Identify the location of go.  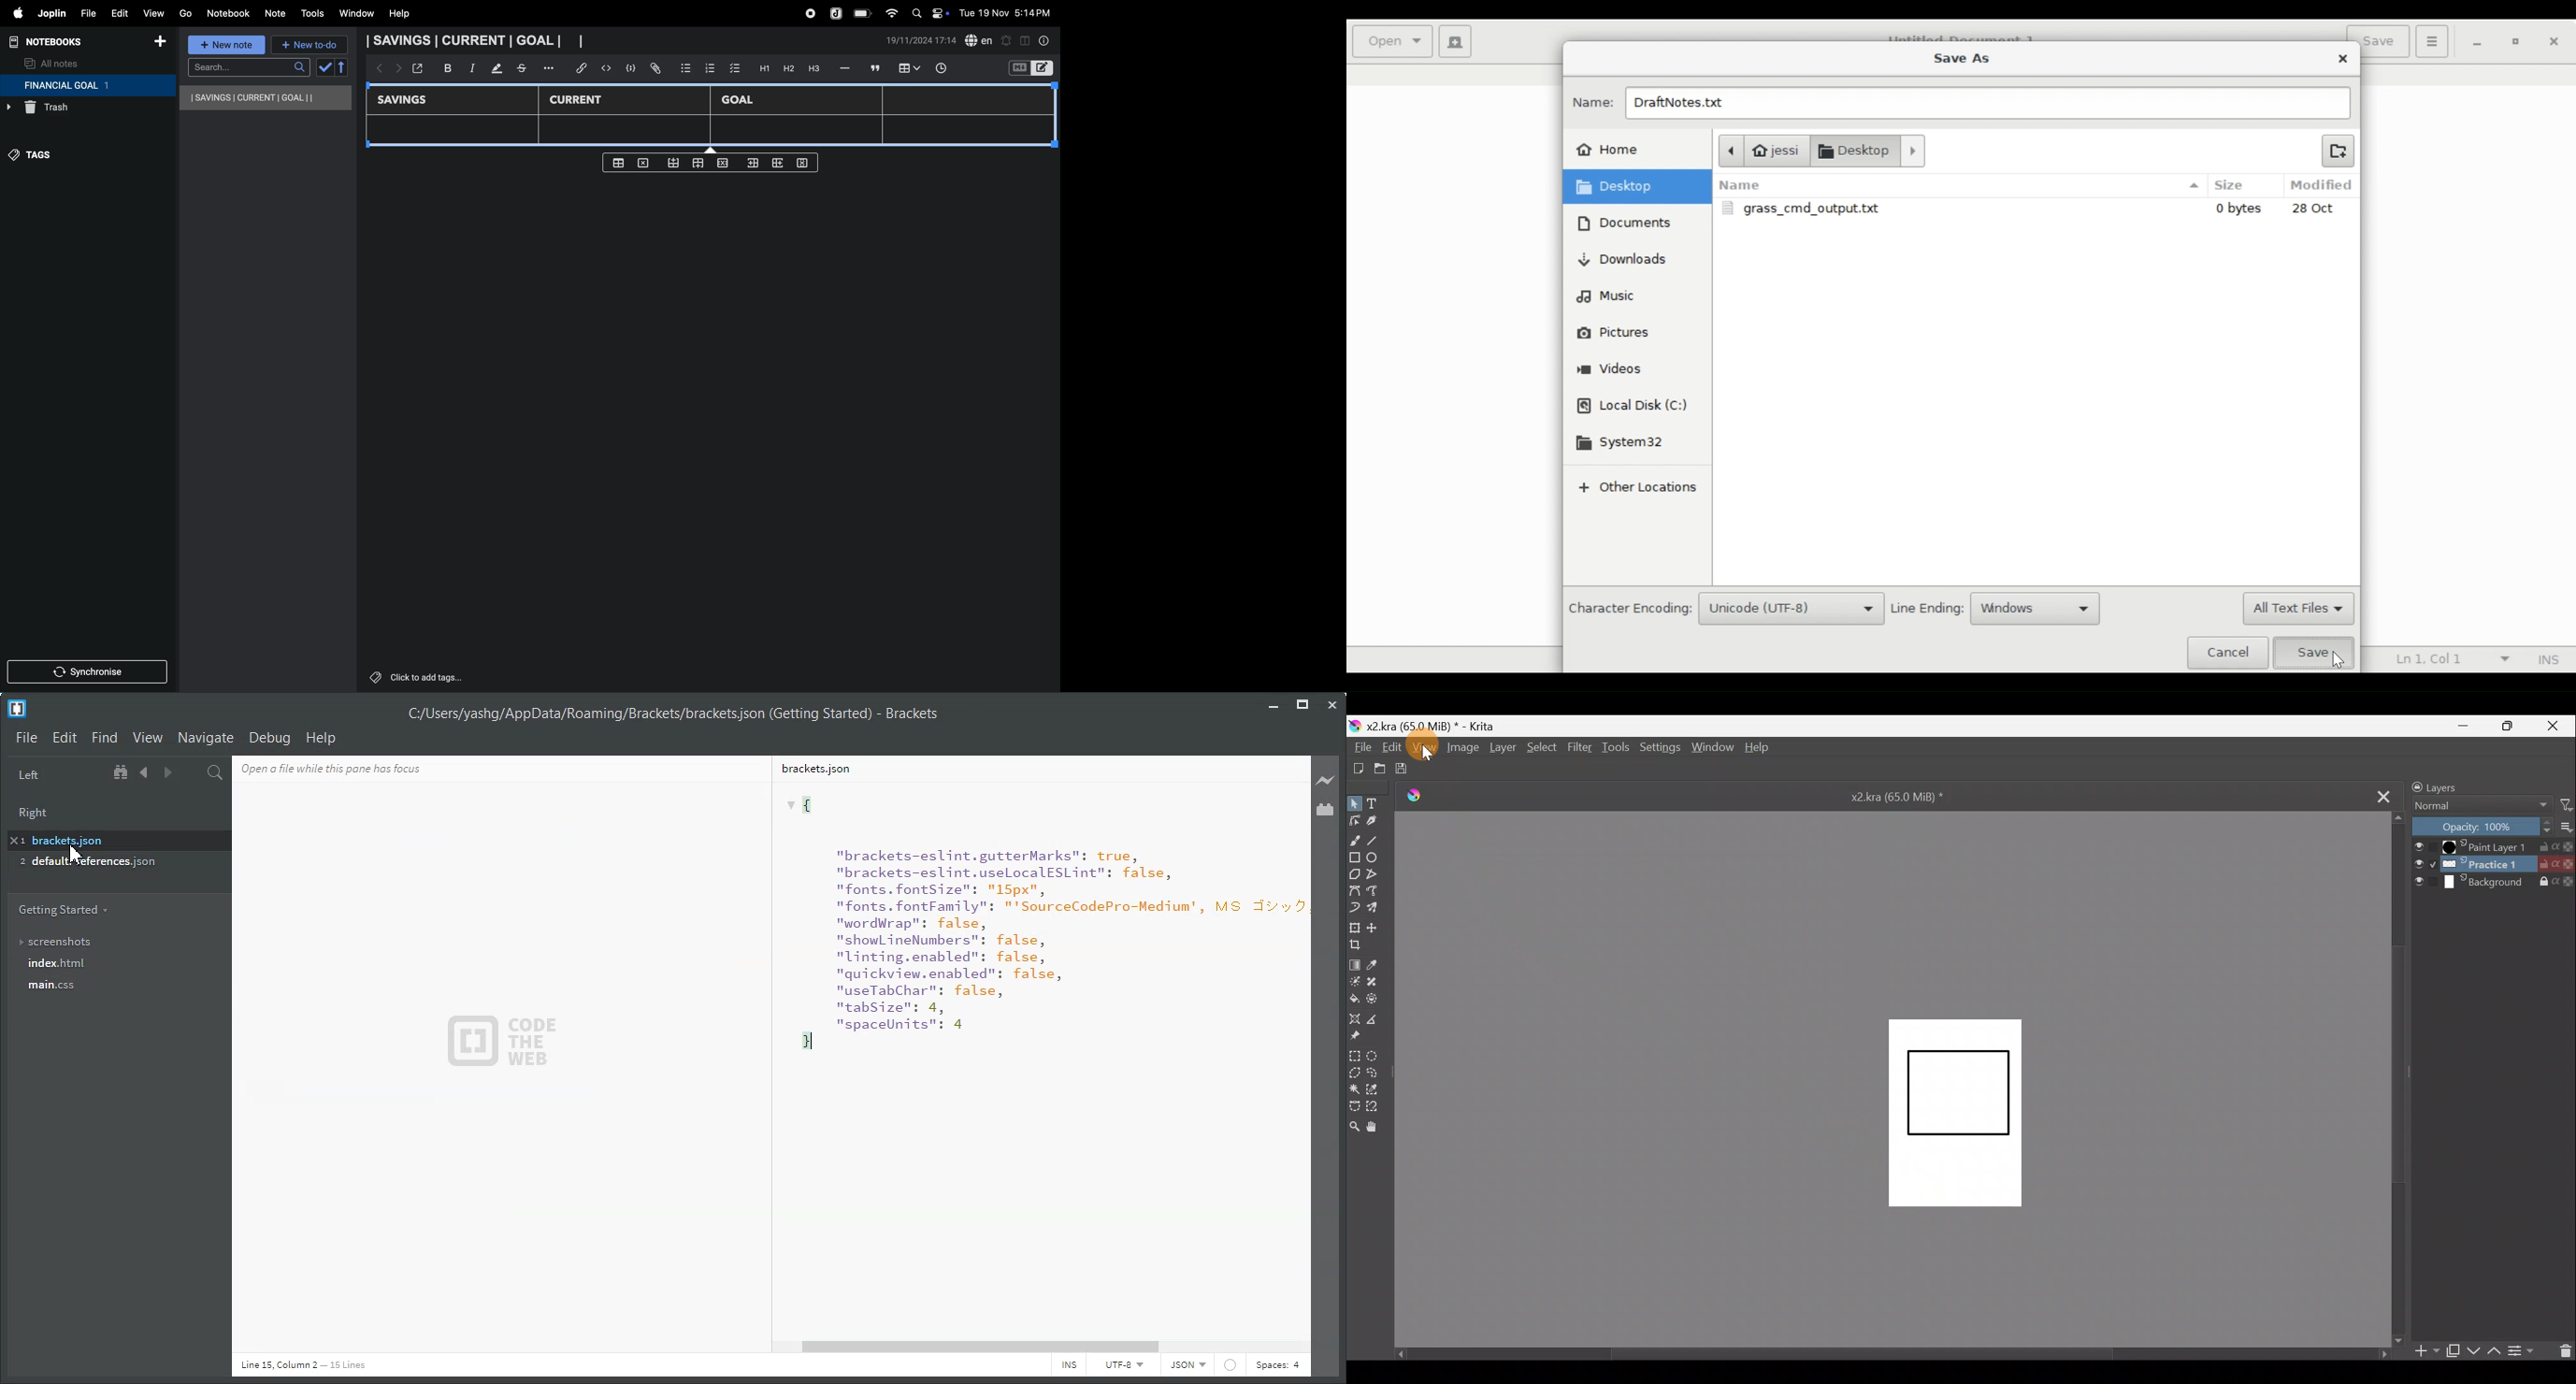
(185, 12).